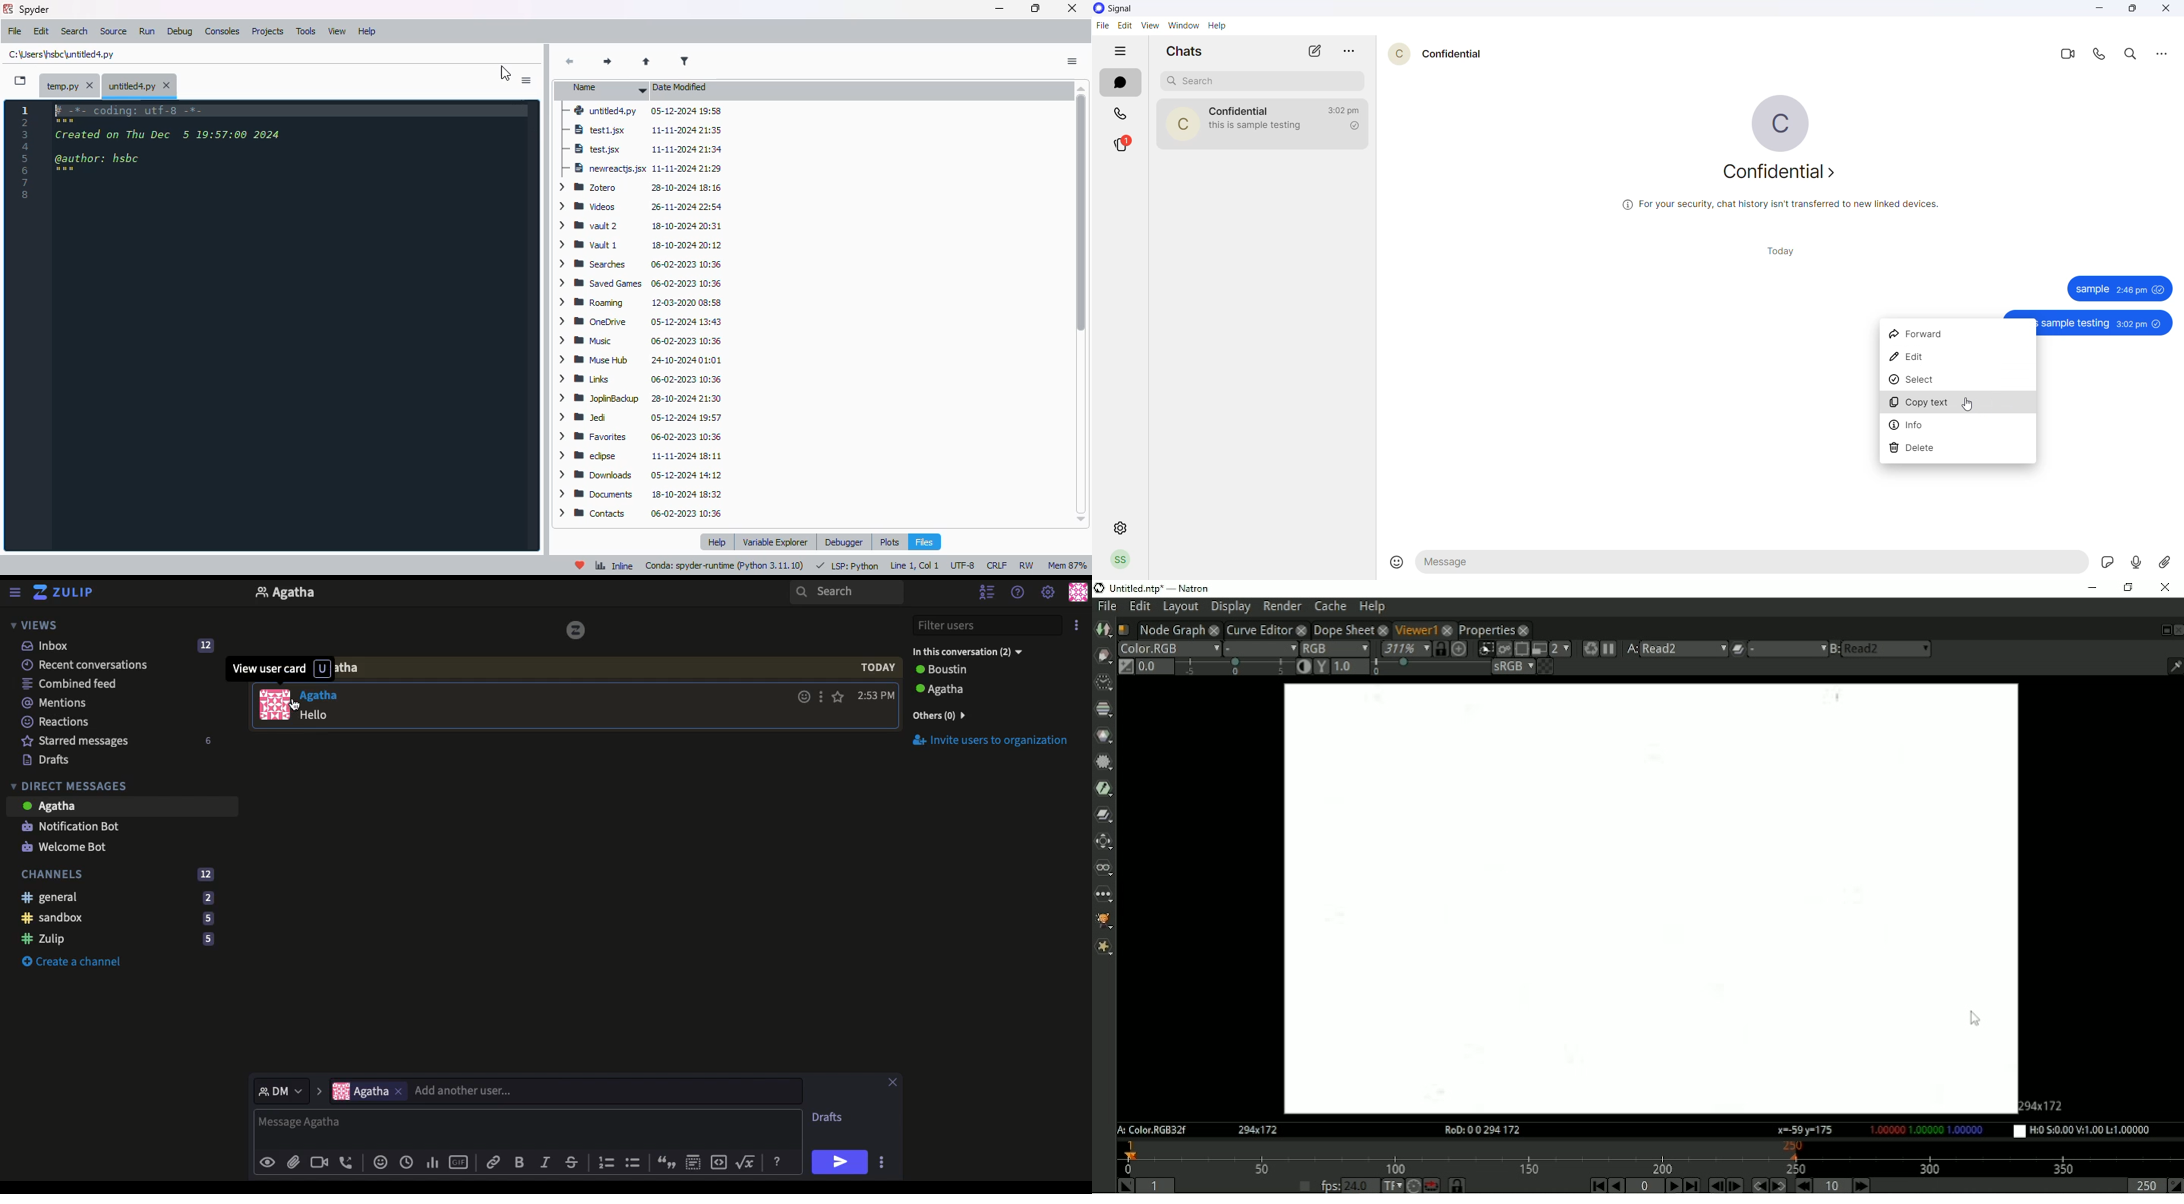 The width and height of the screenshot is (2184, 1204). I want to click on Mem 87%, so click(1068, 567).